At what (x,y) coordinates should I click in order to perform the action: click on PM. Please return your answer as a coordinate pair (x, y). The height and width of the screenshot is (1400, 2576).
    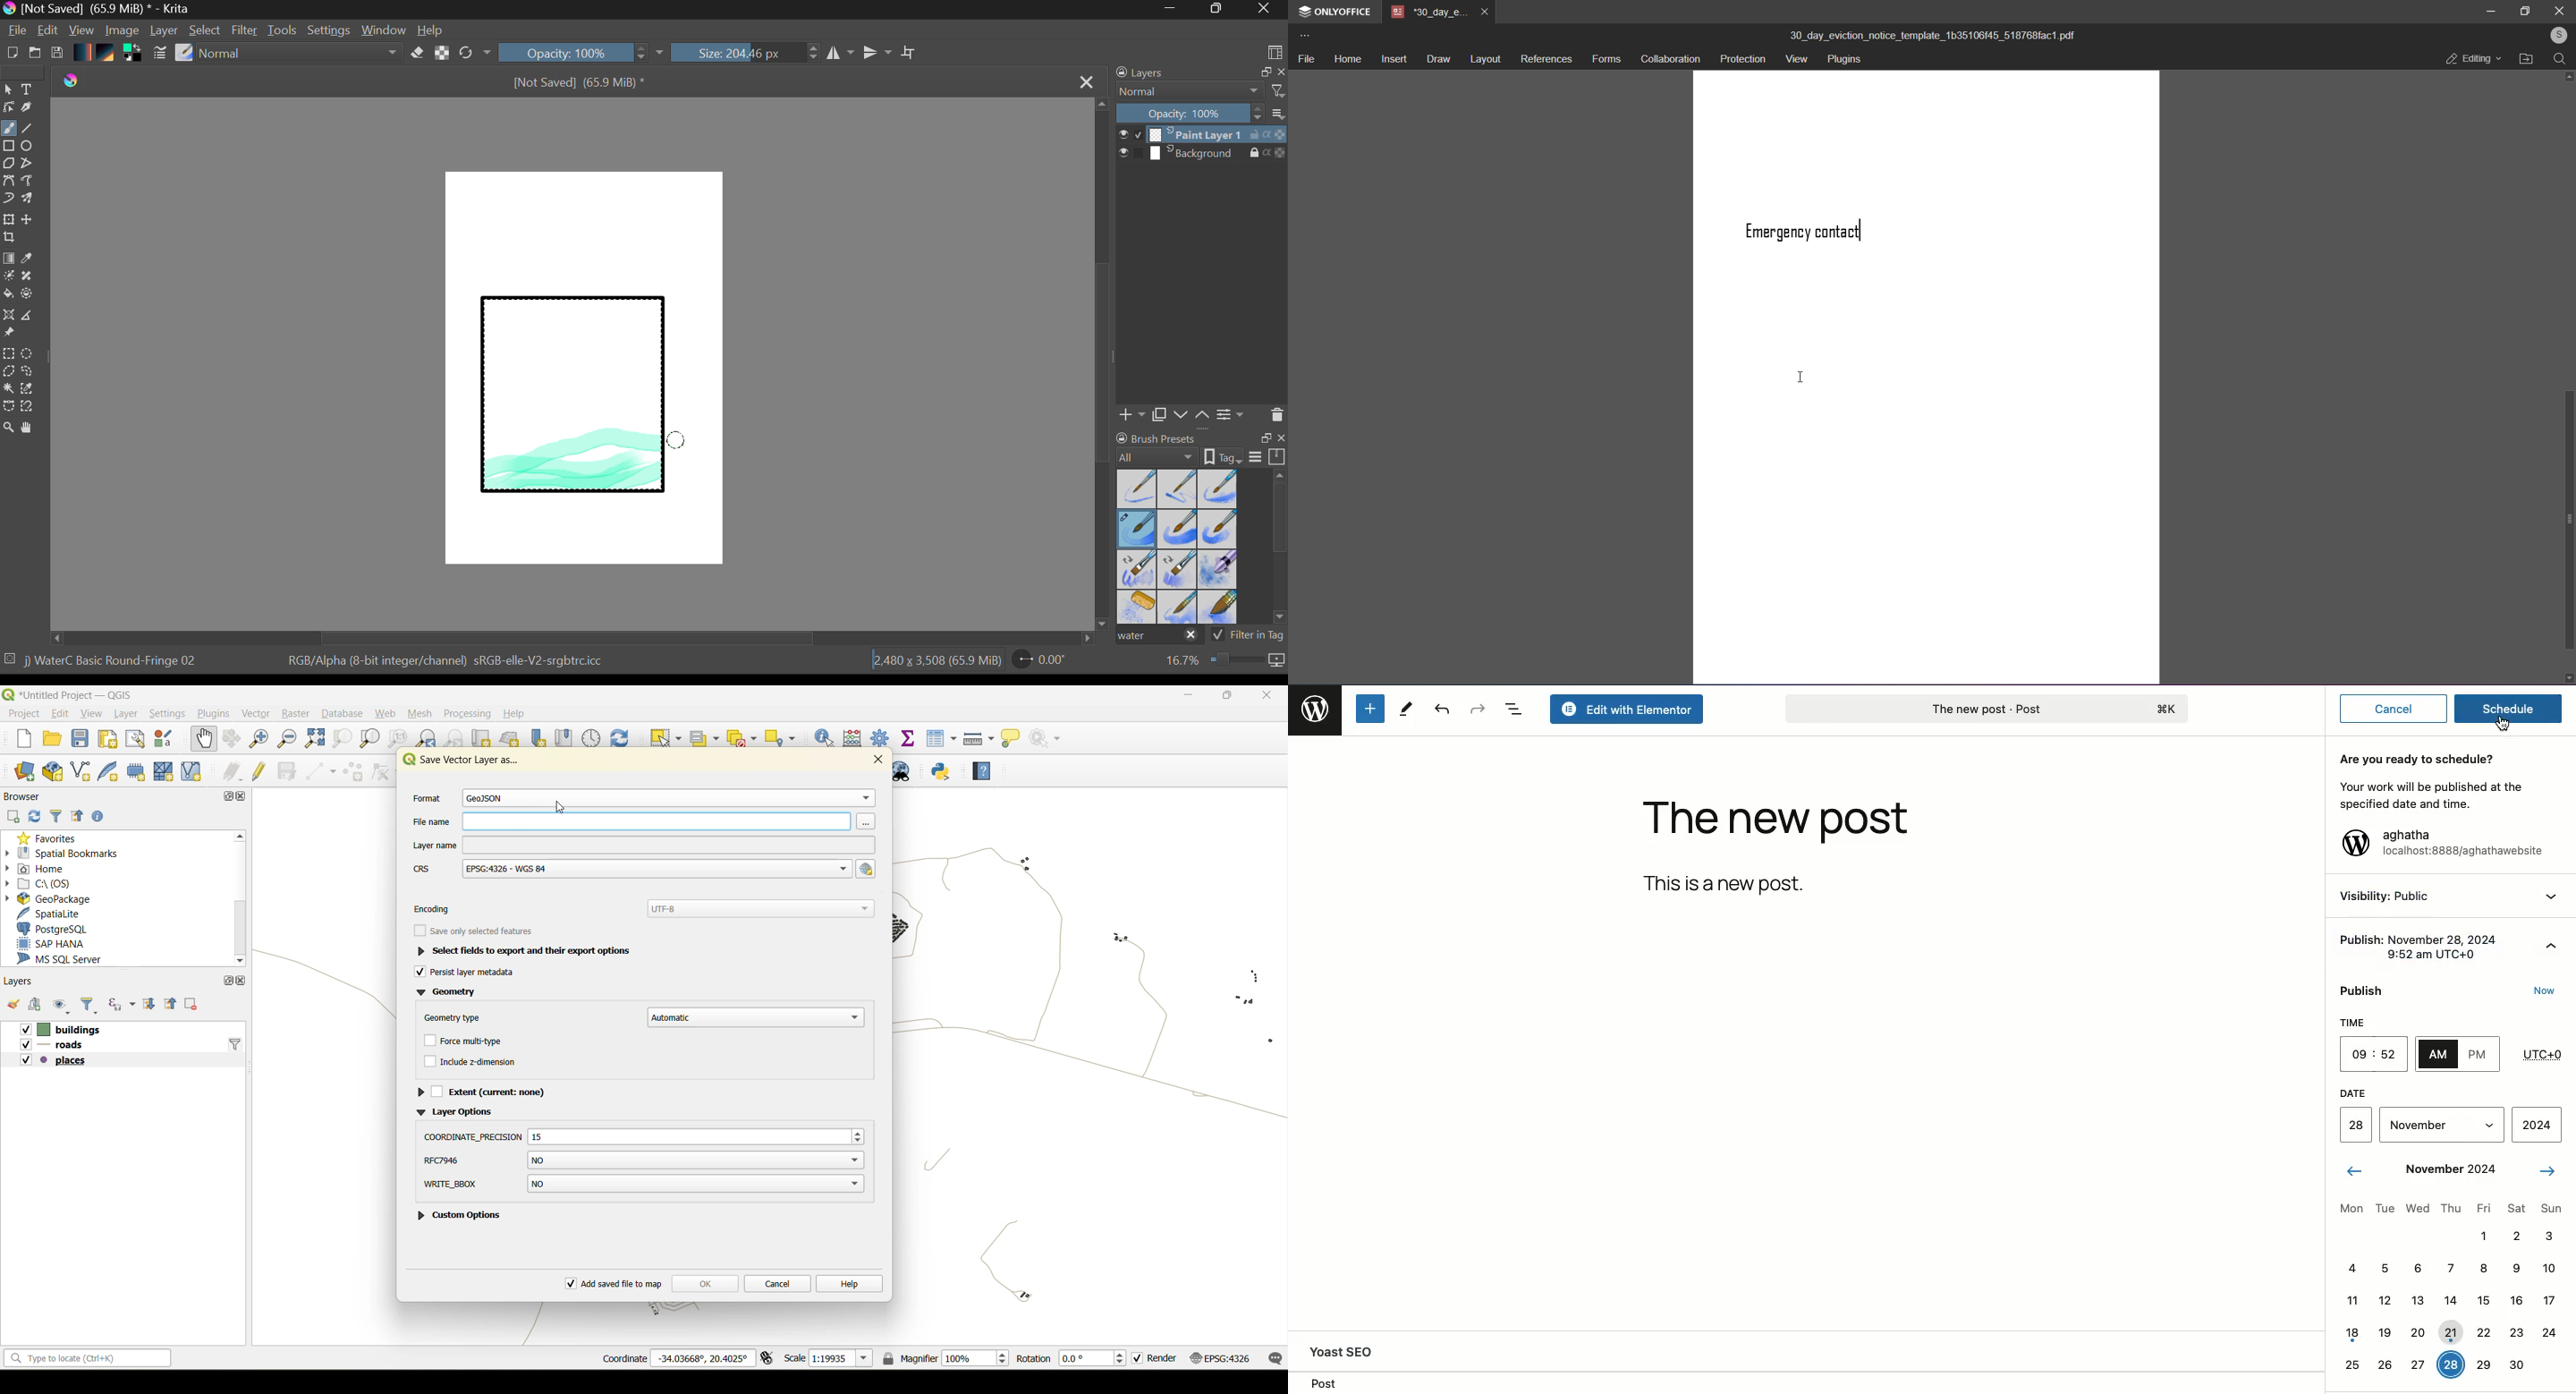
    Looking at the image, I should click on (2479, 1055).